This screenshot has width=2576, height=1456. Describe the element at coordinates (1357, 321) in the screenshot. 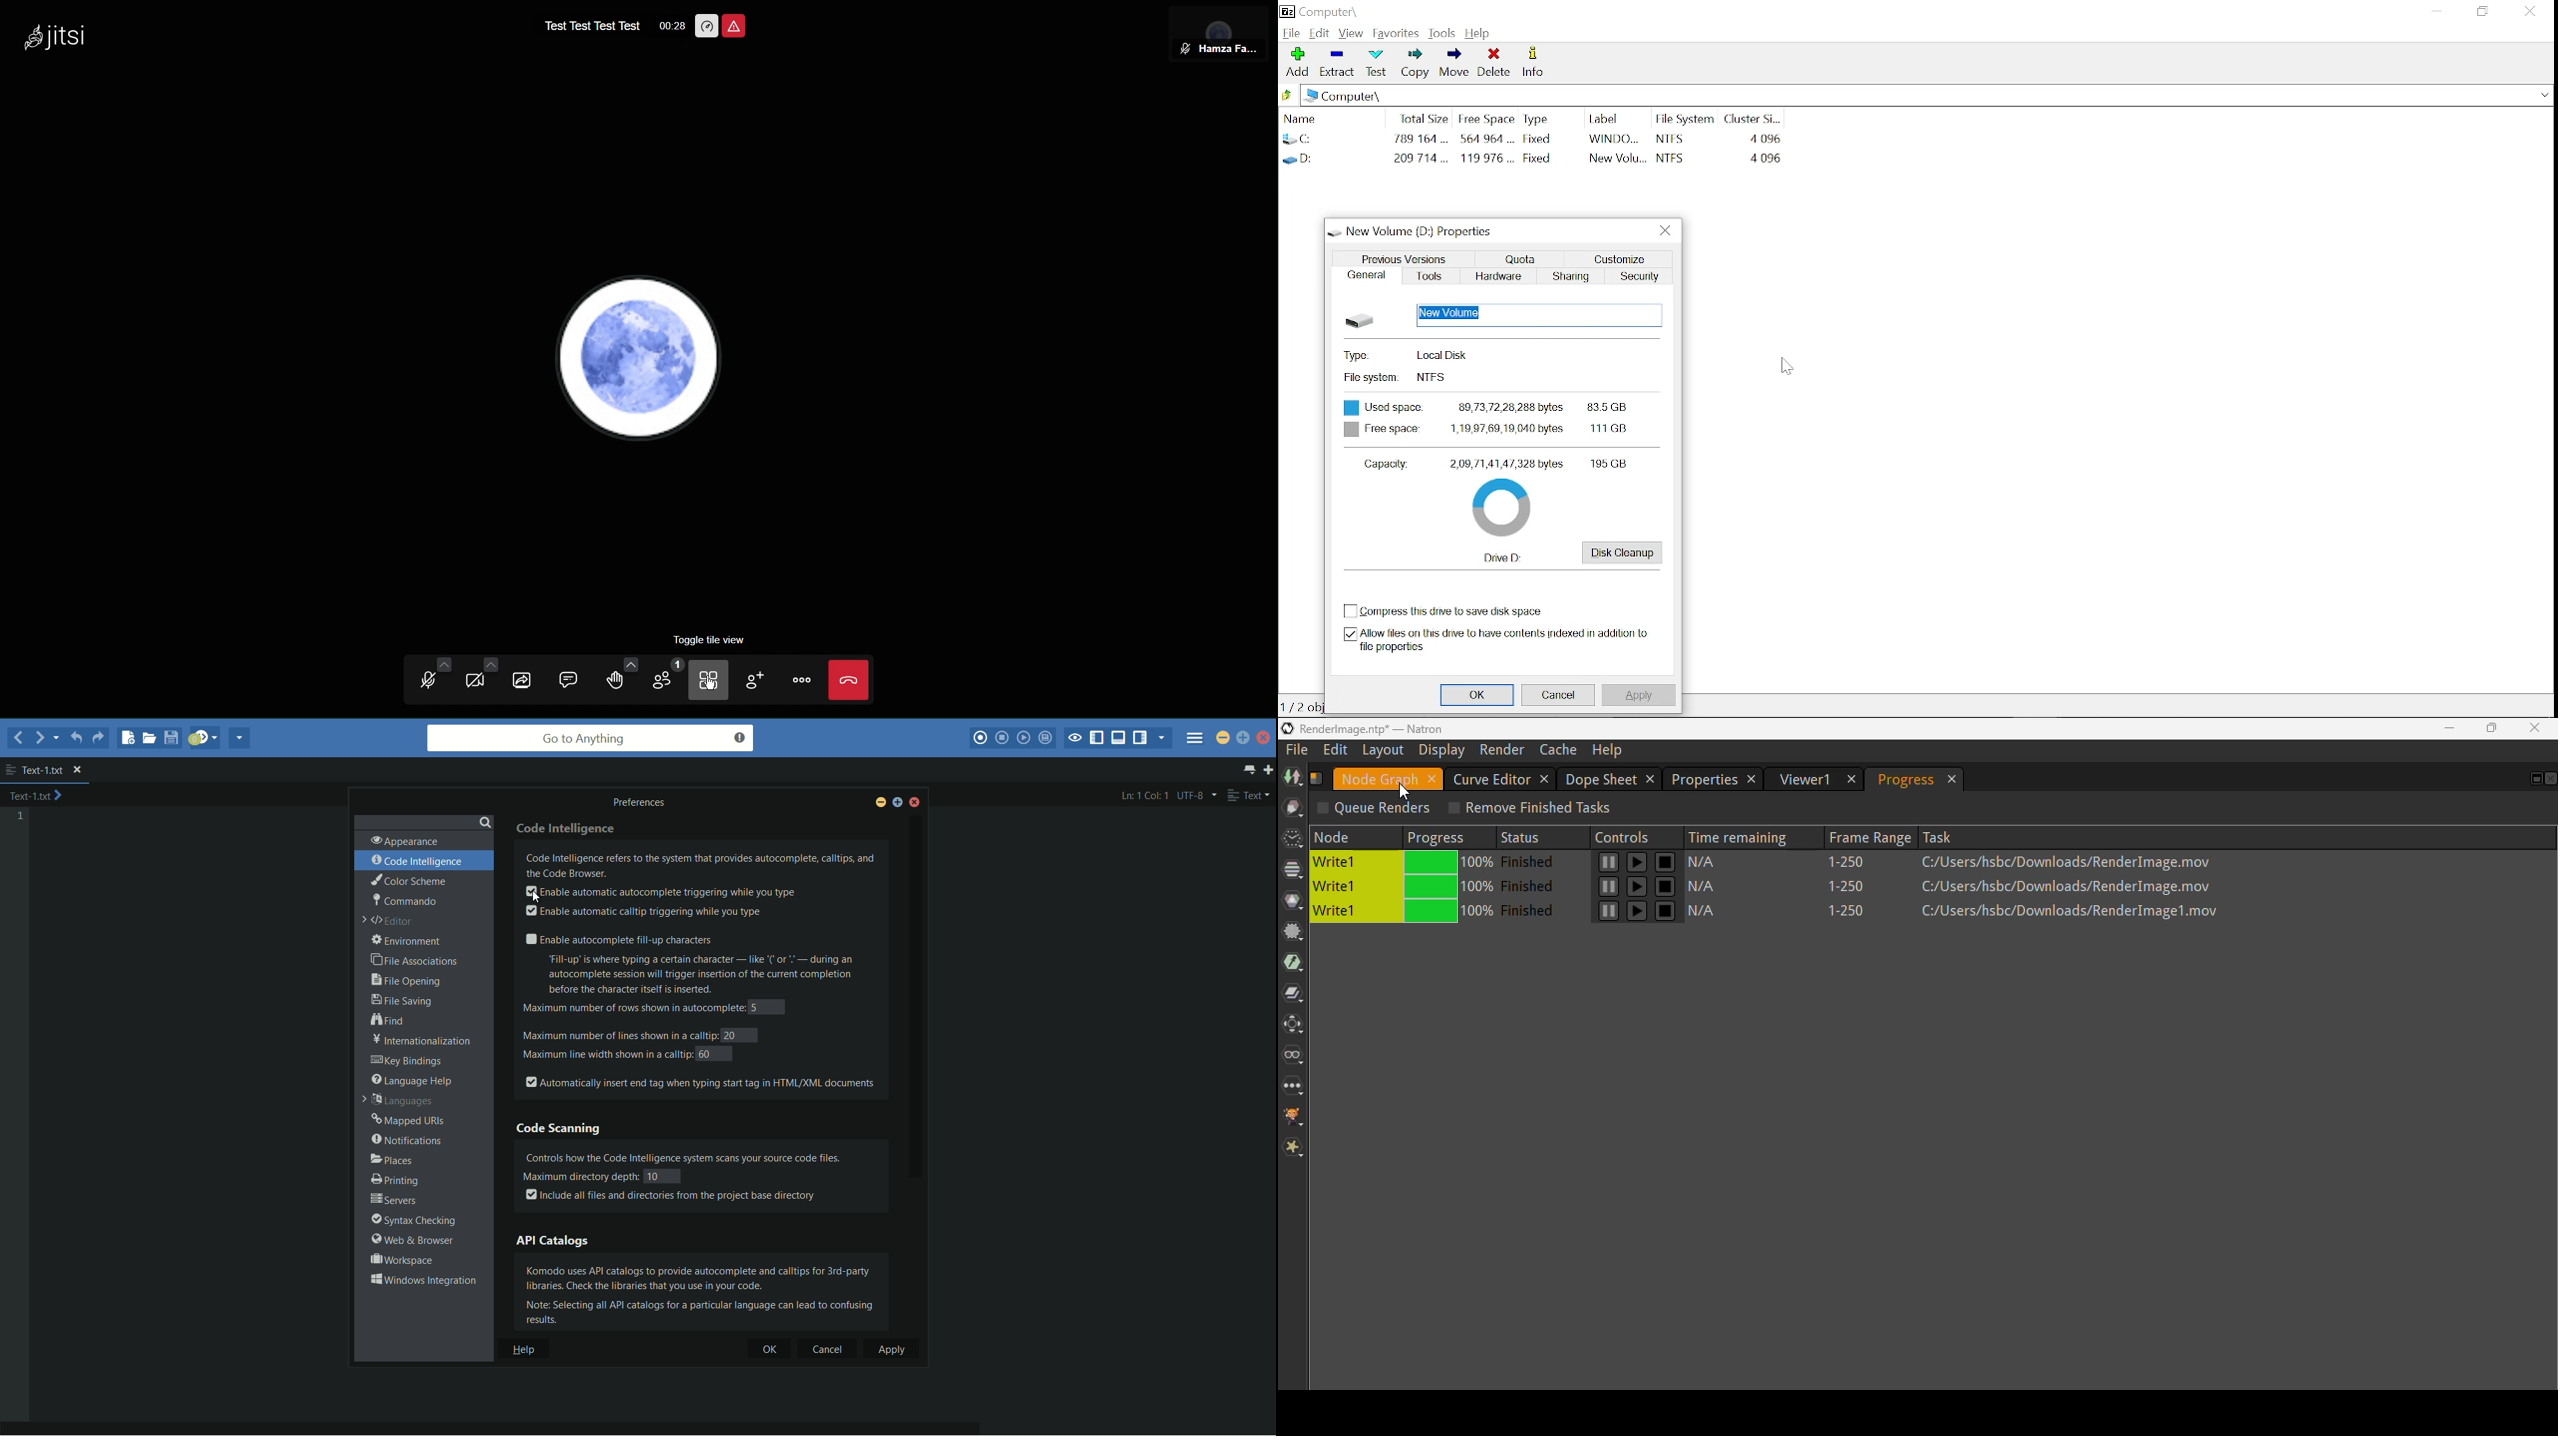

I see `Hard drive image` at that location.